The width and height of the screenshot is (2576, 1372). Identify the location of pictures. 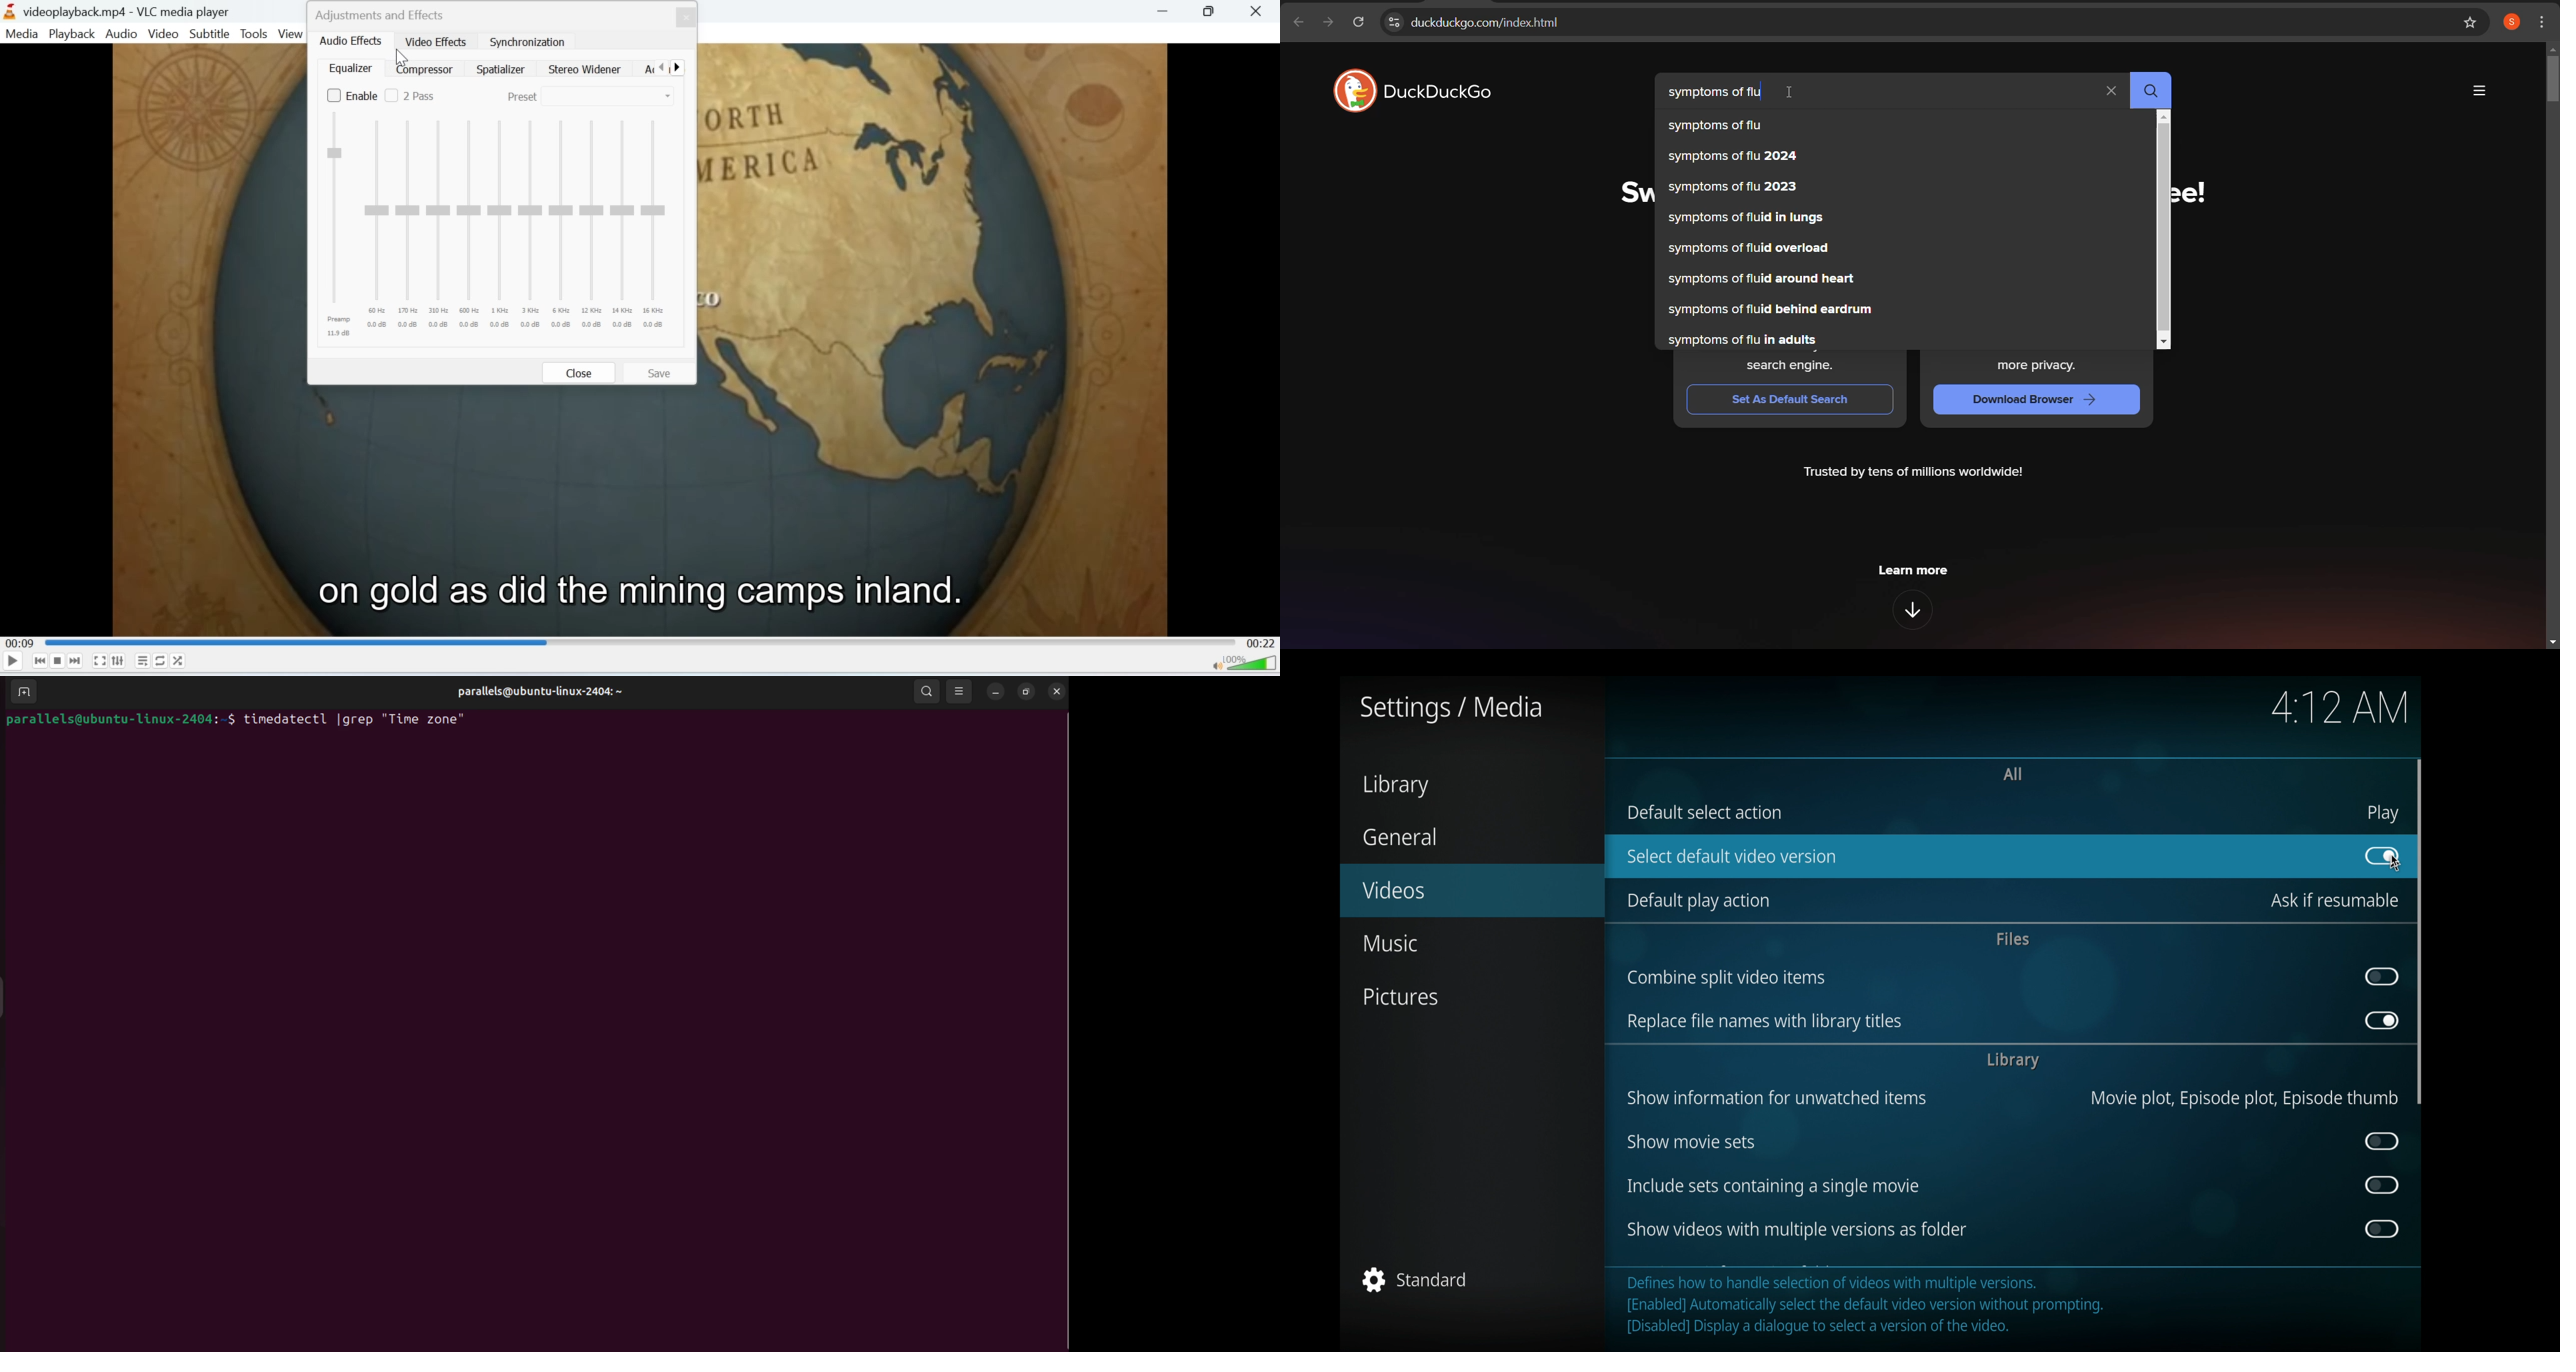
(1403, 997).